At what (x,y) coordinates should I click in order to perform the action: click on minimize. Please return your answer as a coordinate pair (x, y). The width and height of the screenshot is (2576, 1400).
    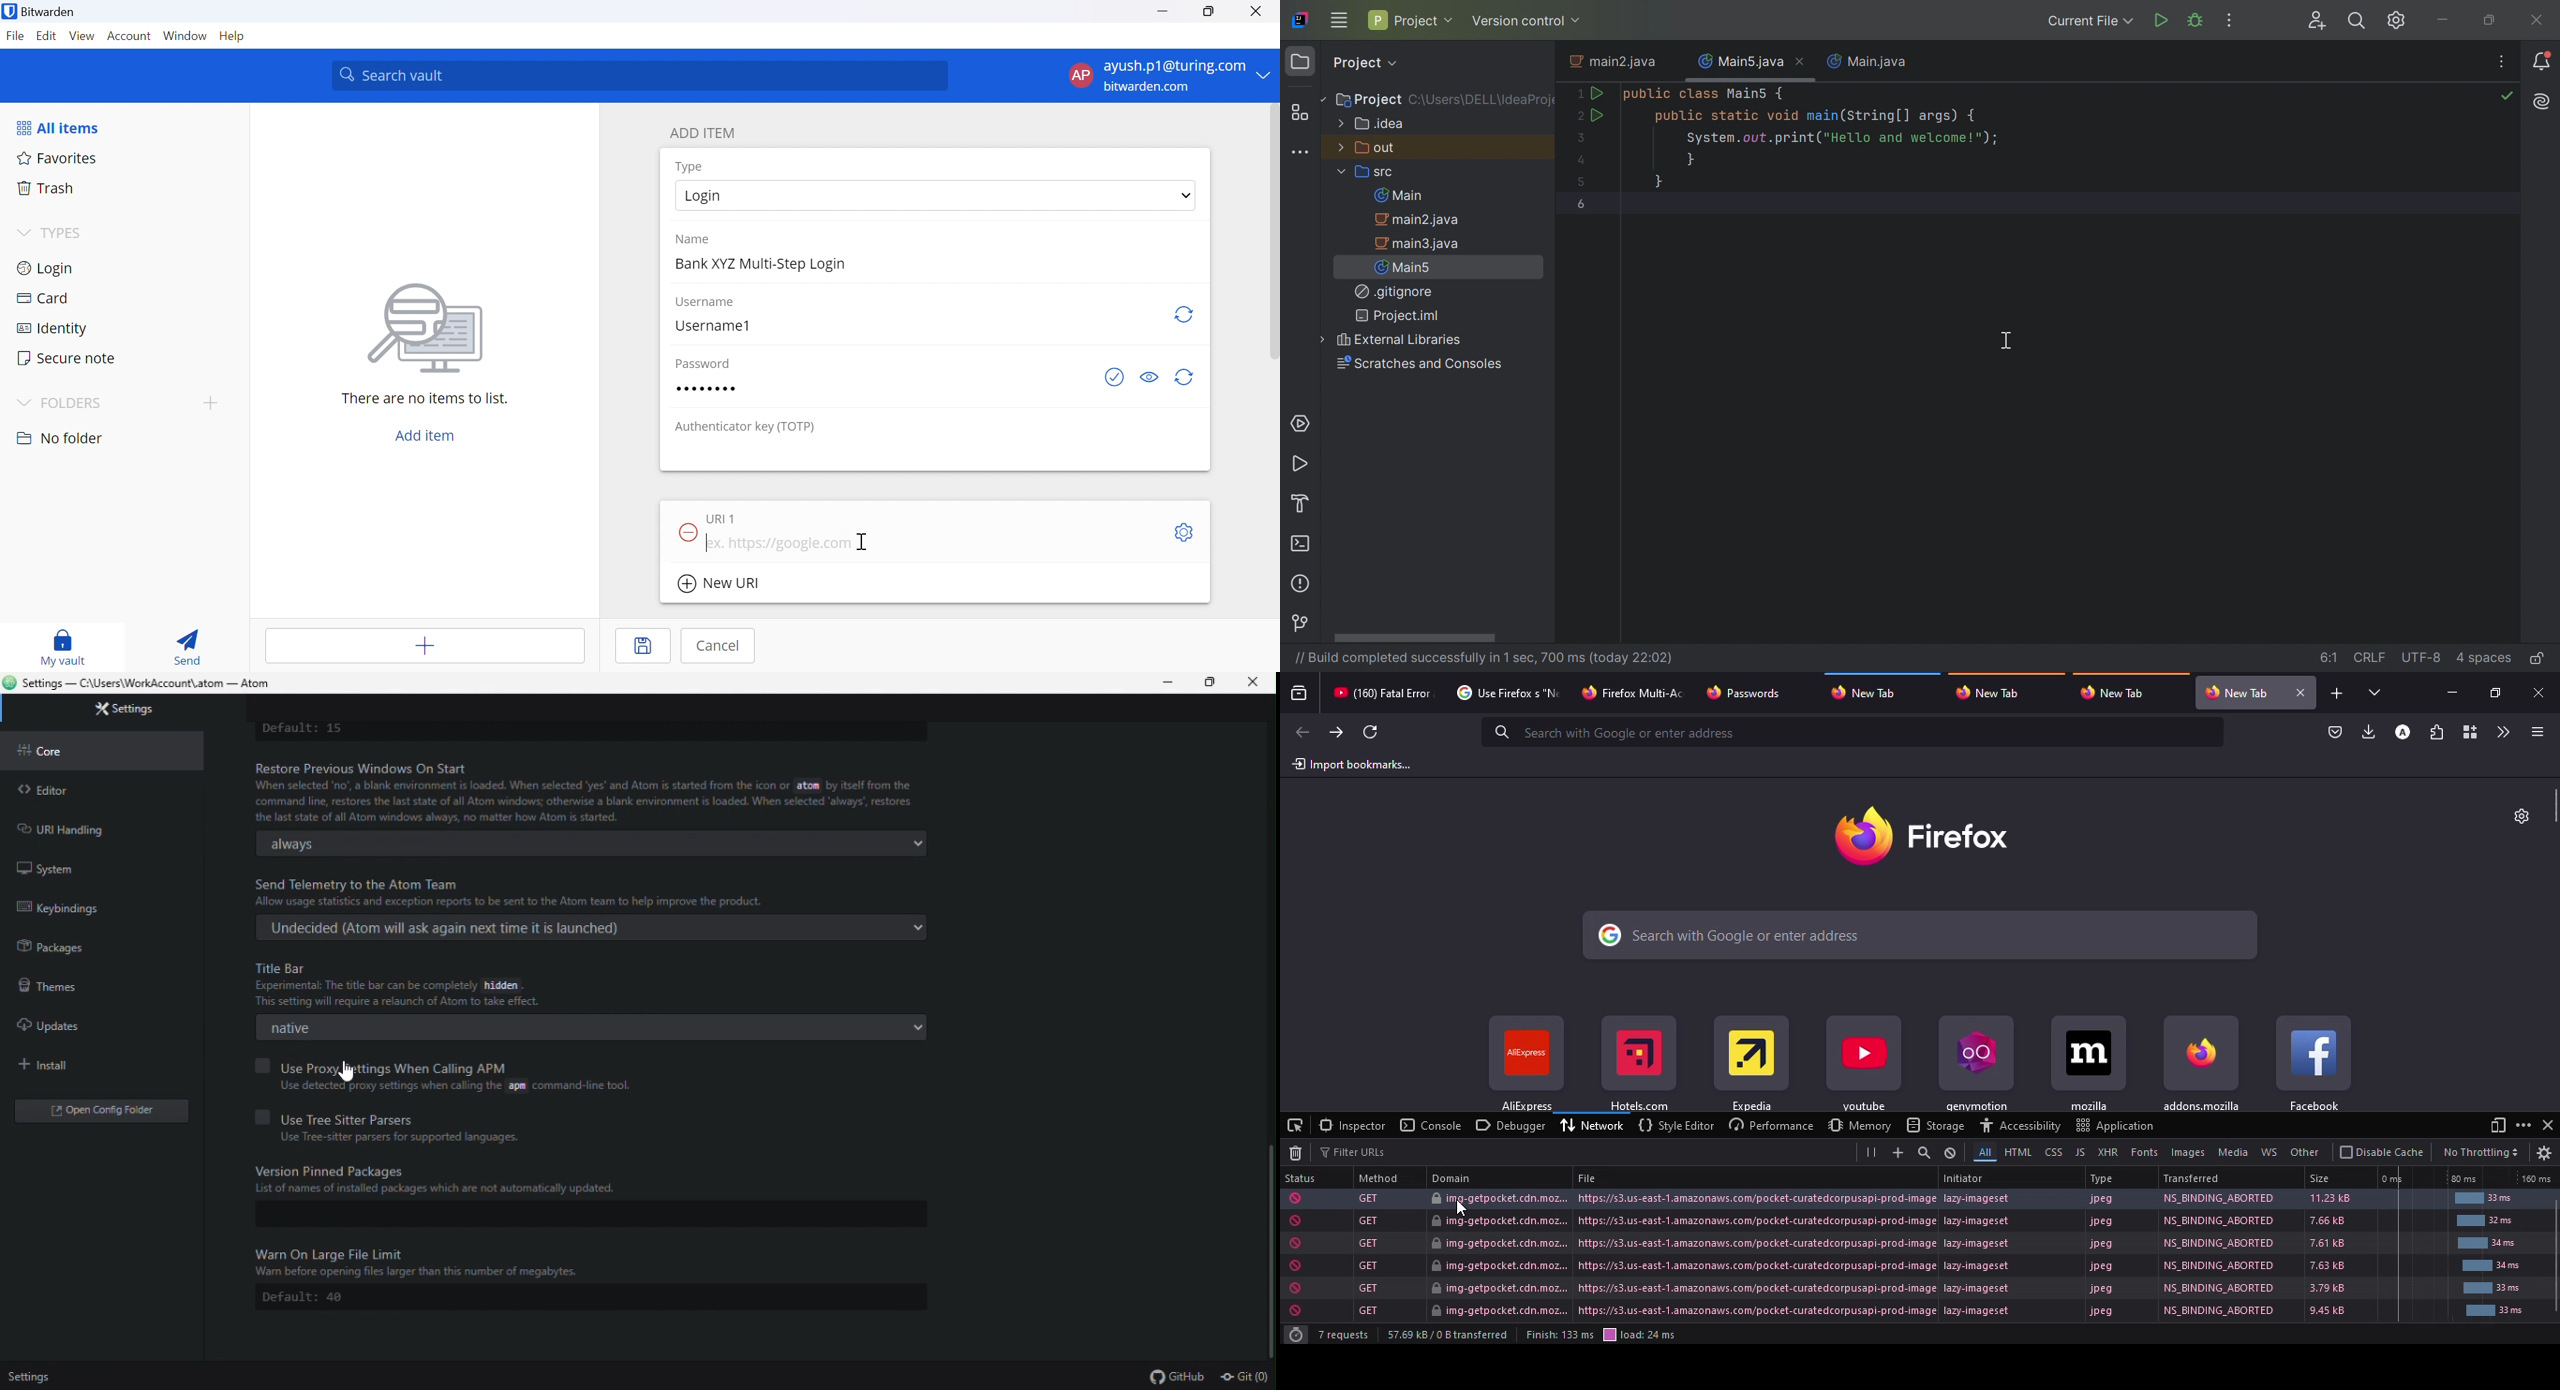
    Looking at the image, I should click on (2456, 694).